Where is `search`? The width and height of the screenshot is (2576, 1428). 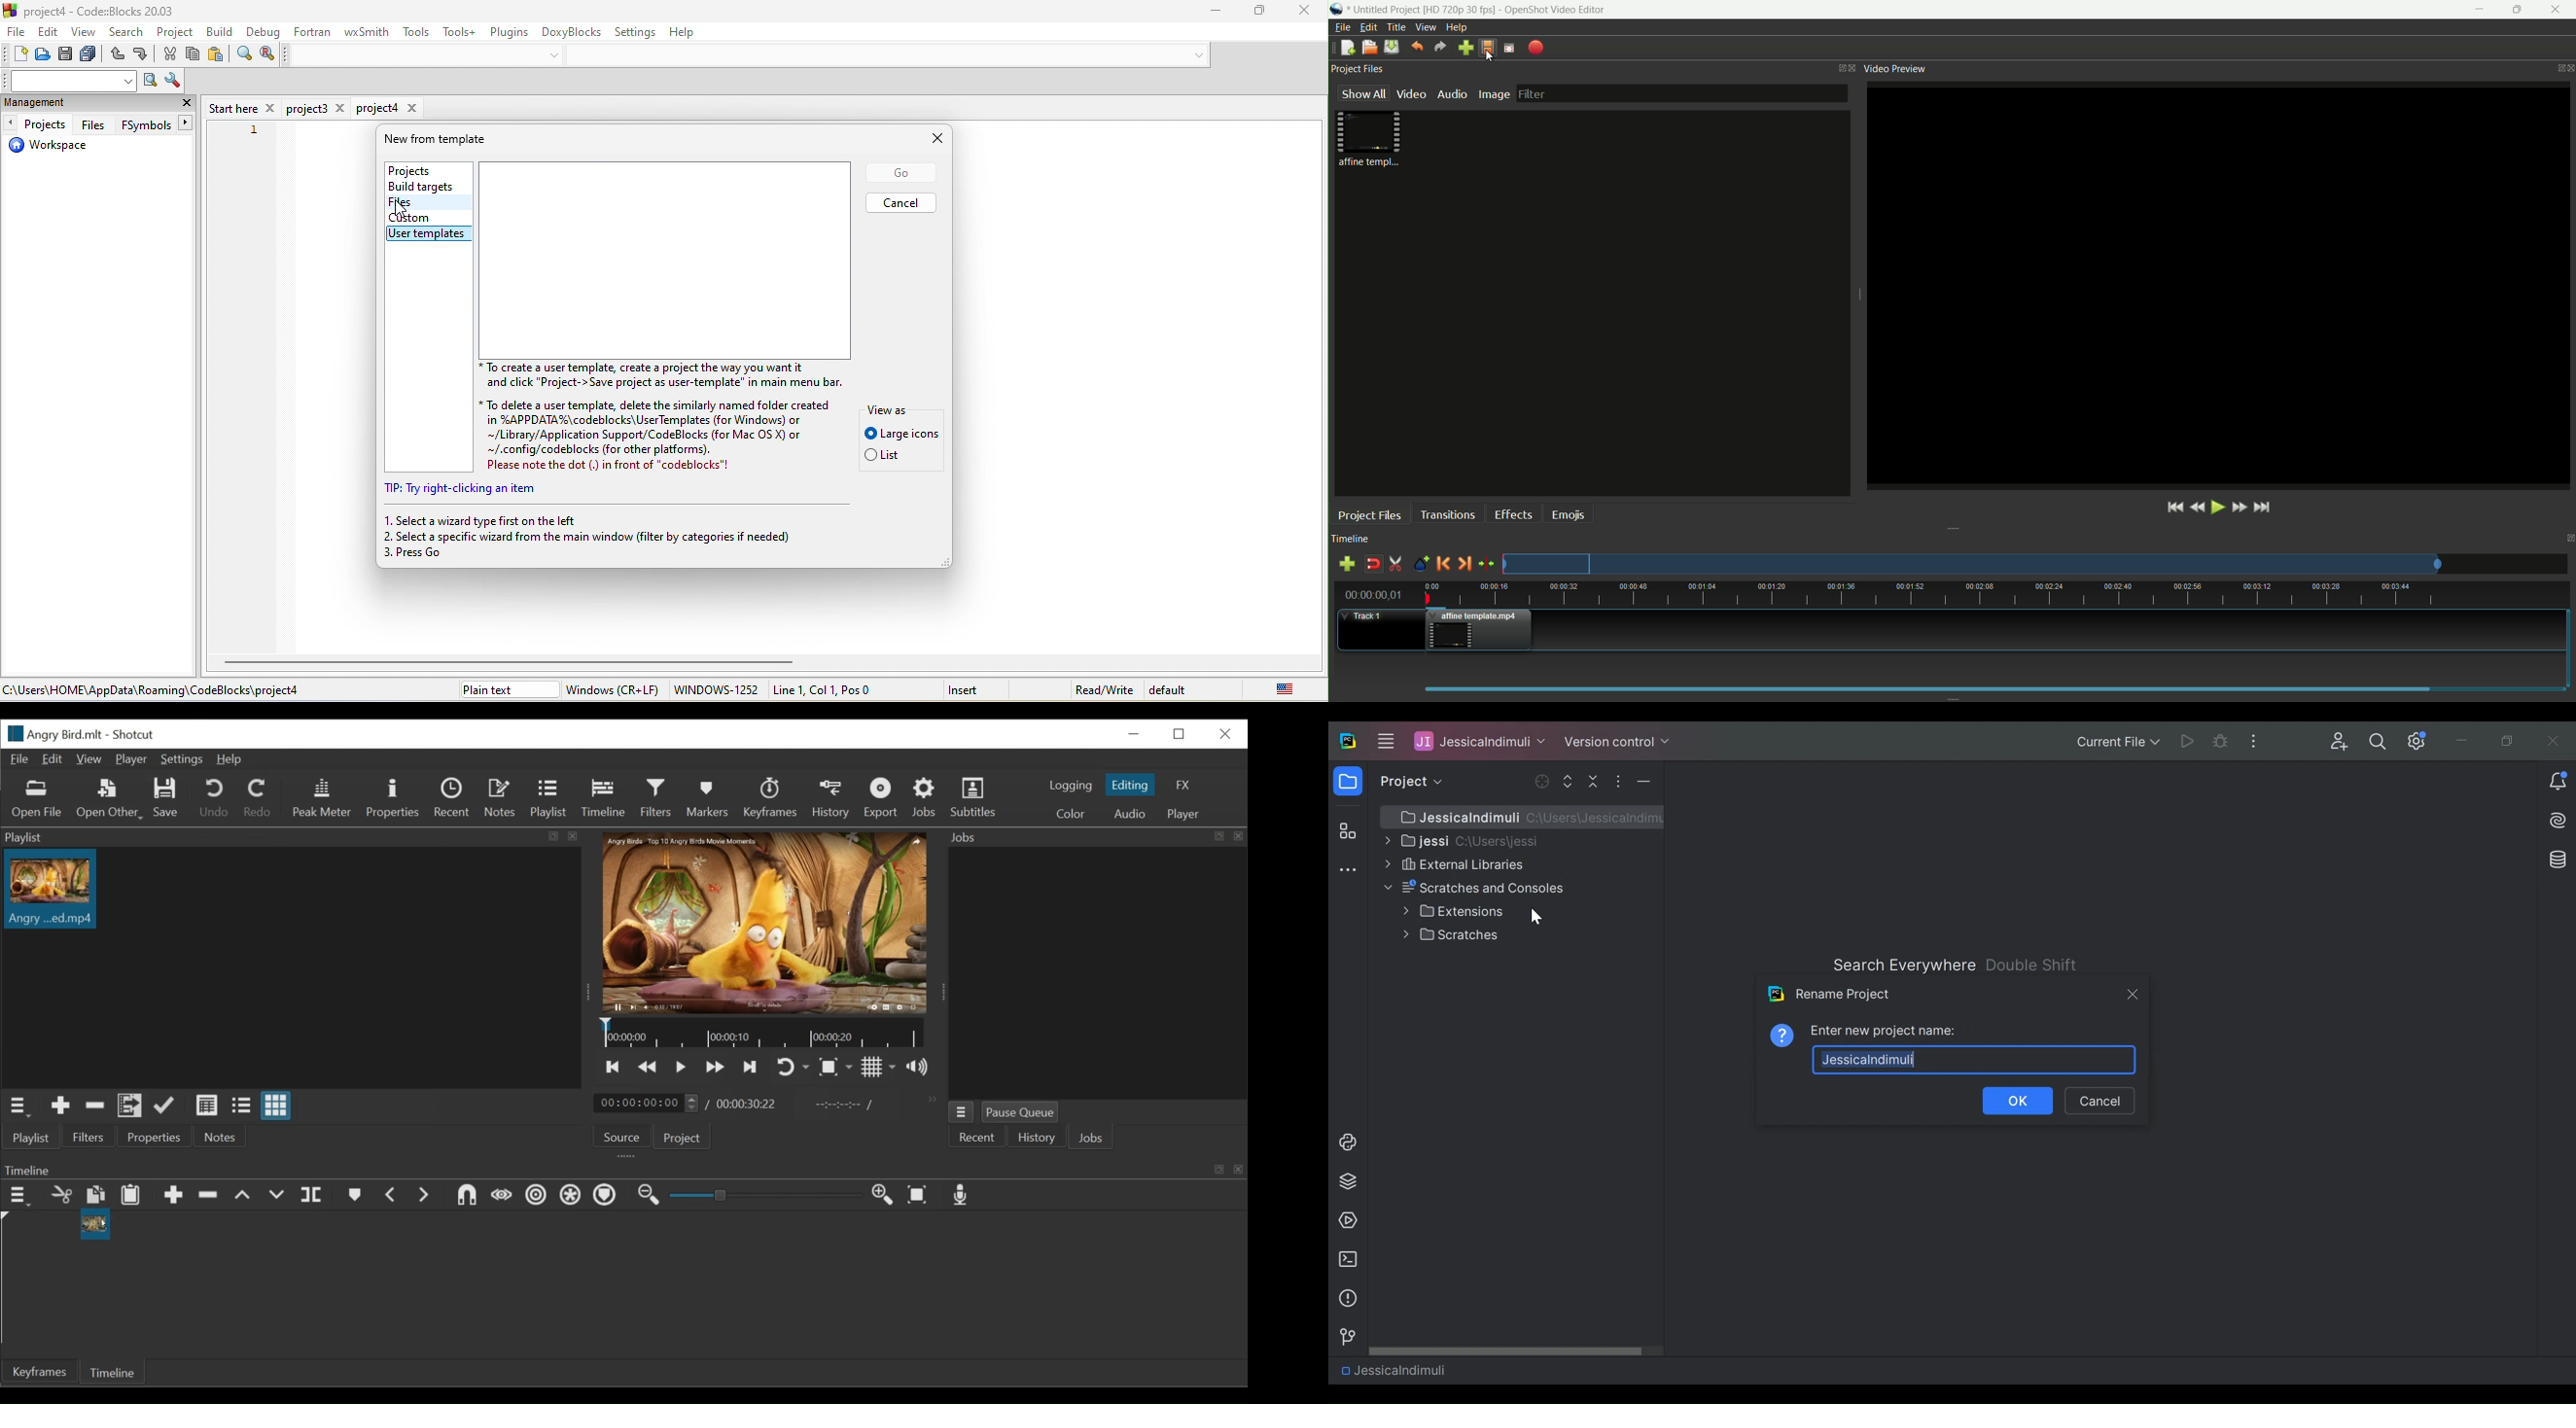 search is located at coordinates (128, 34).